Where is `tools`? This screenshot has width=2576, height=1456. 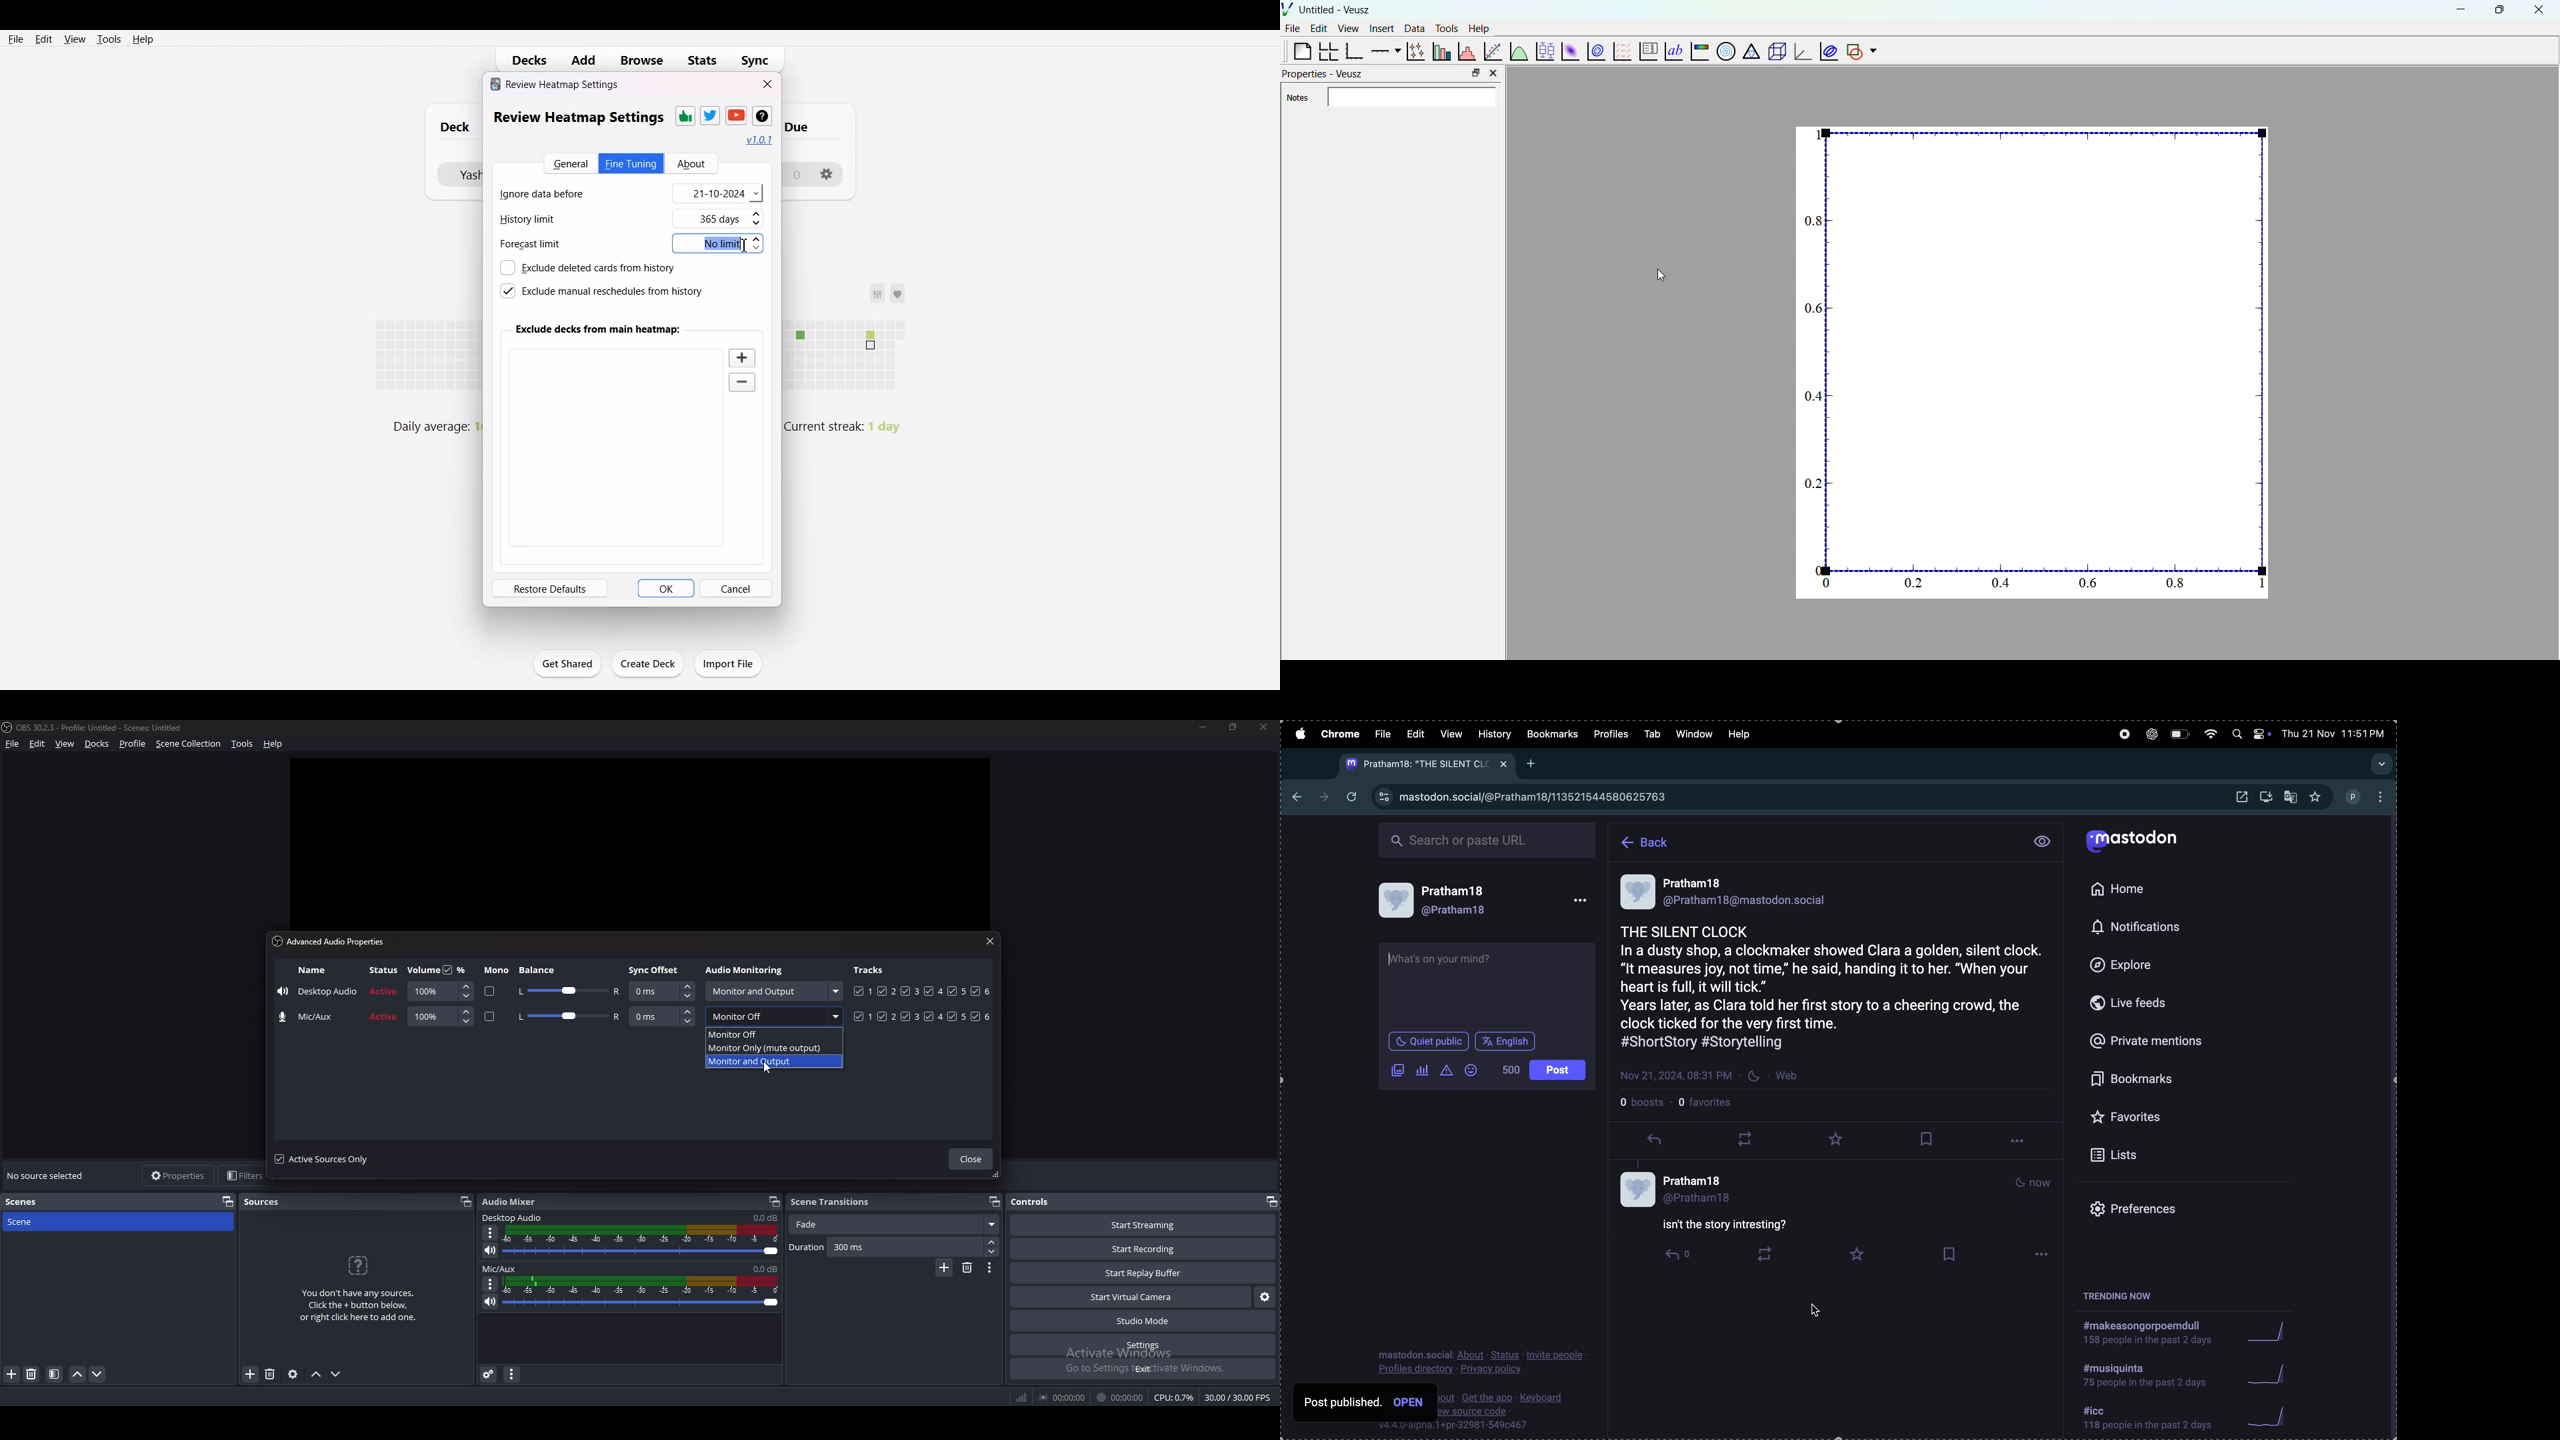 tools is located at coordinates (243, 744).